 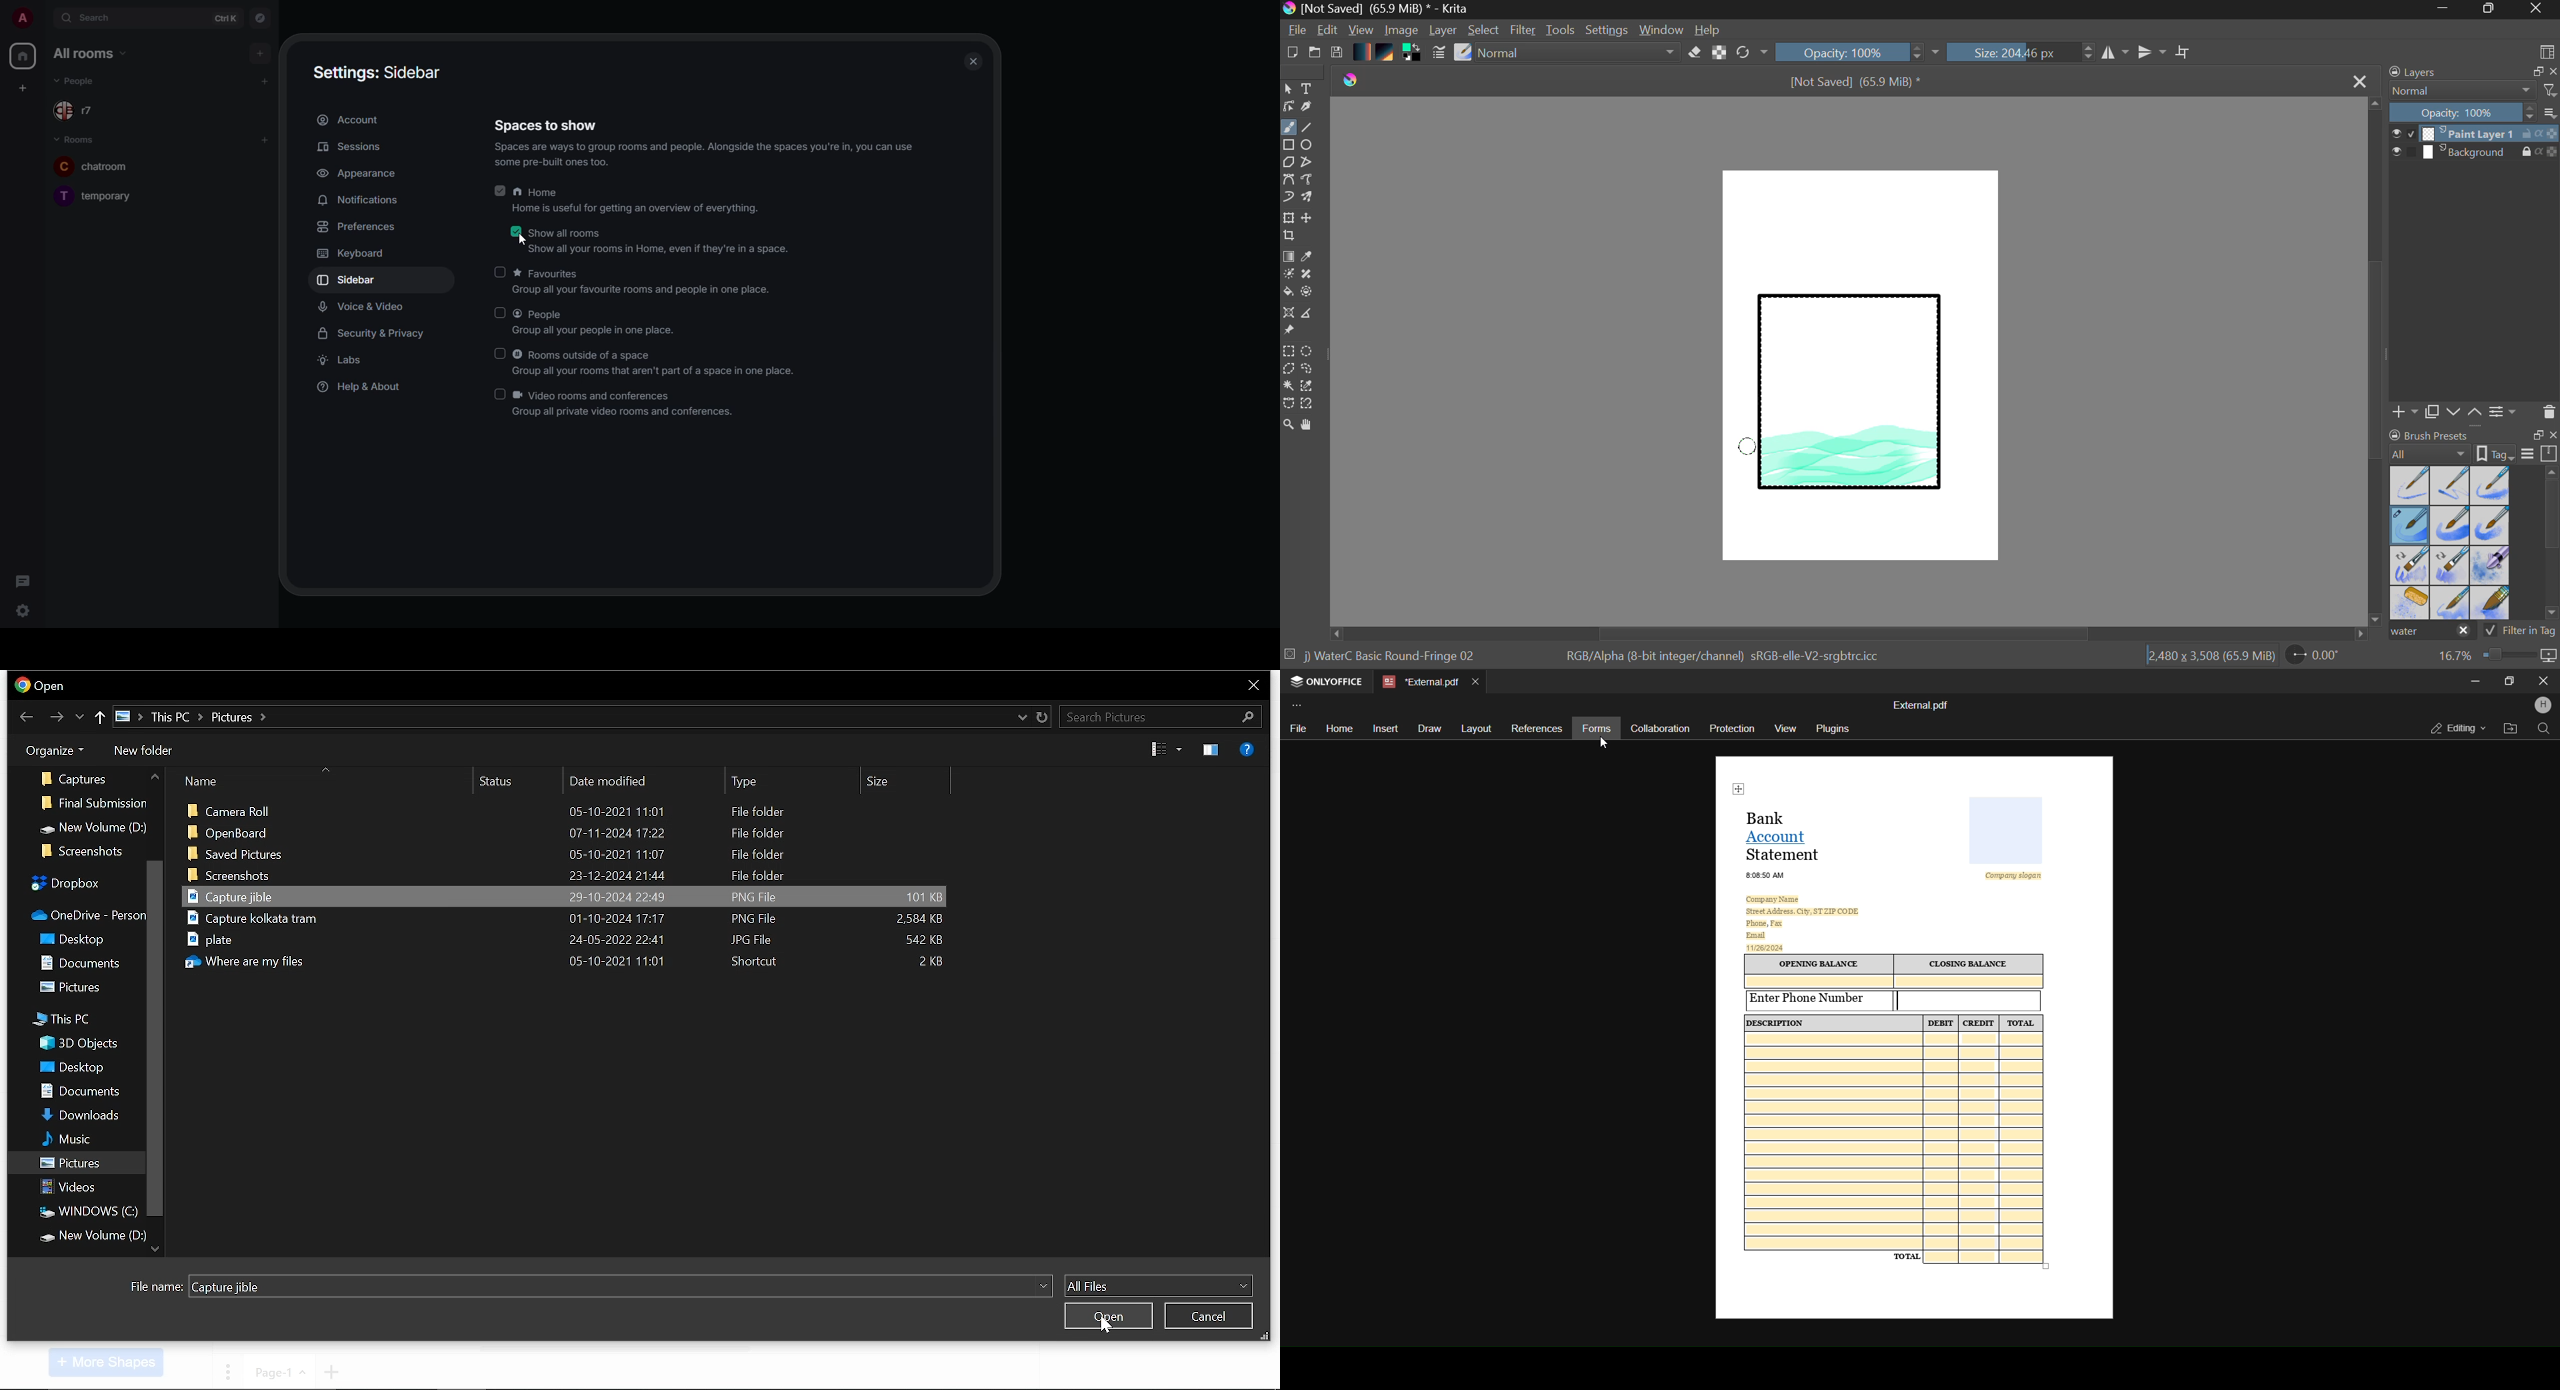 I want to click on folders, so click(x=75, y=962).